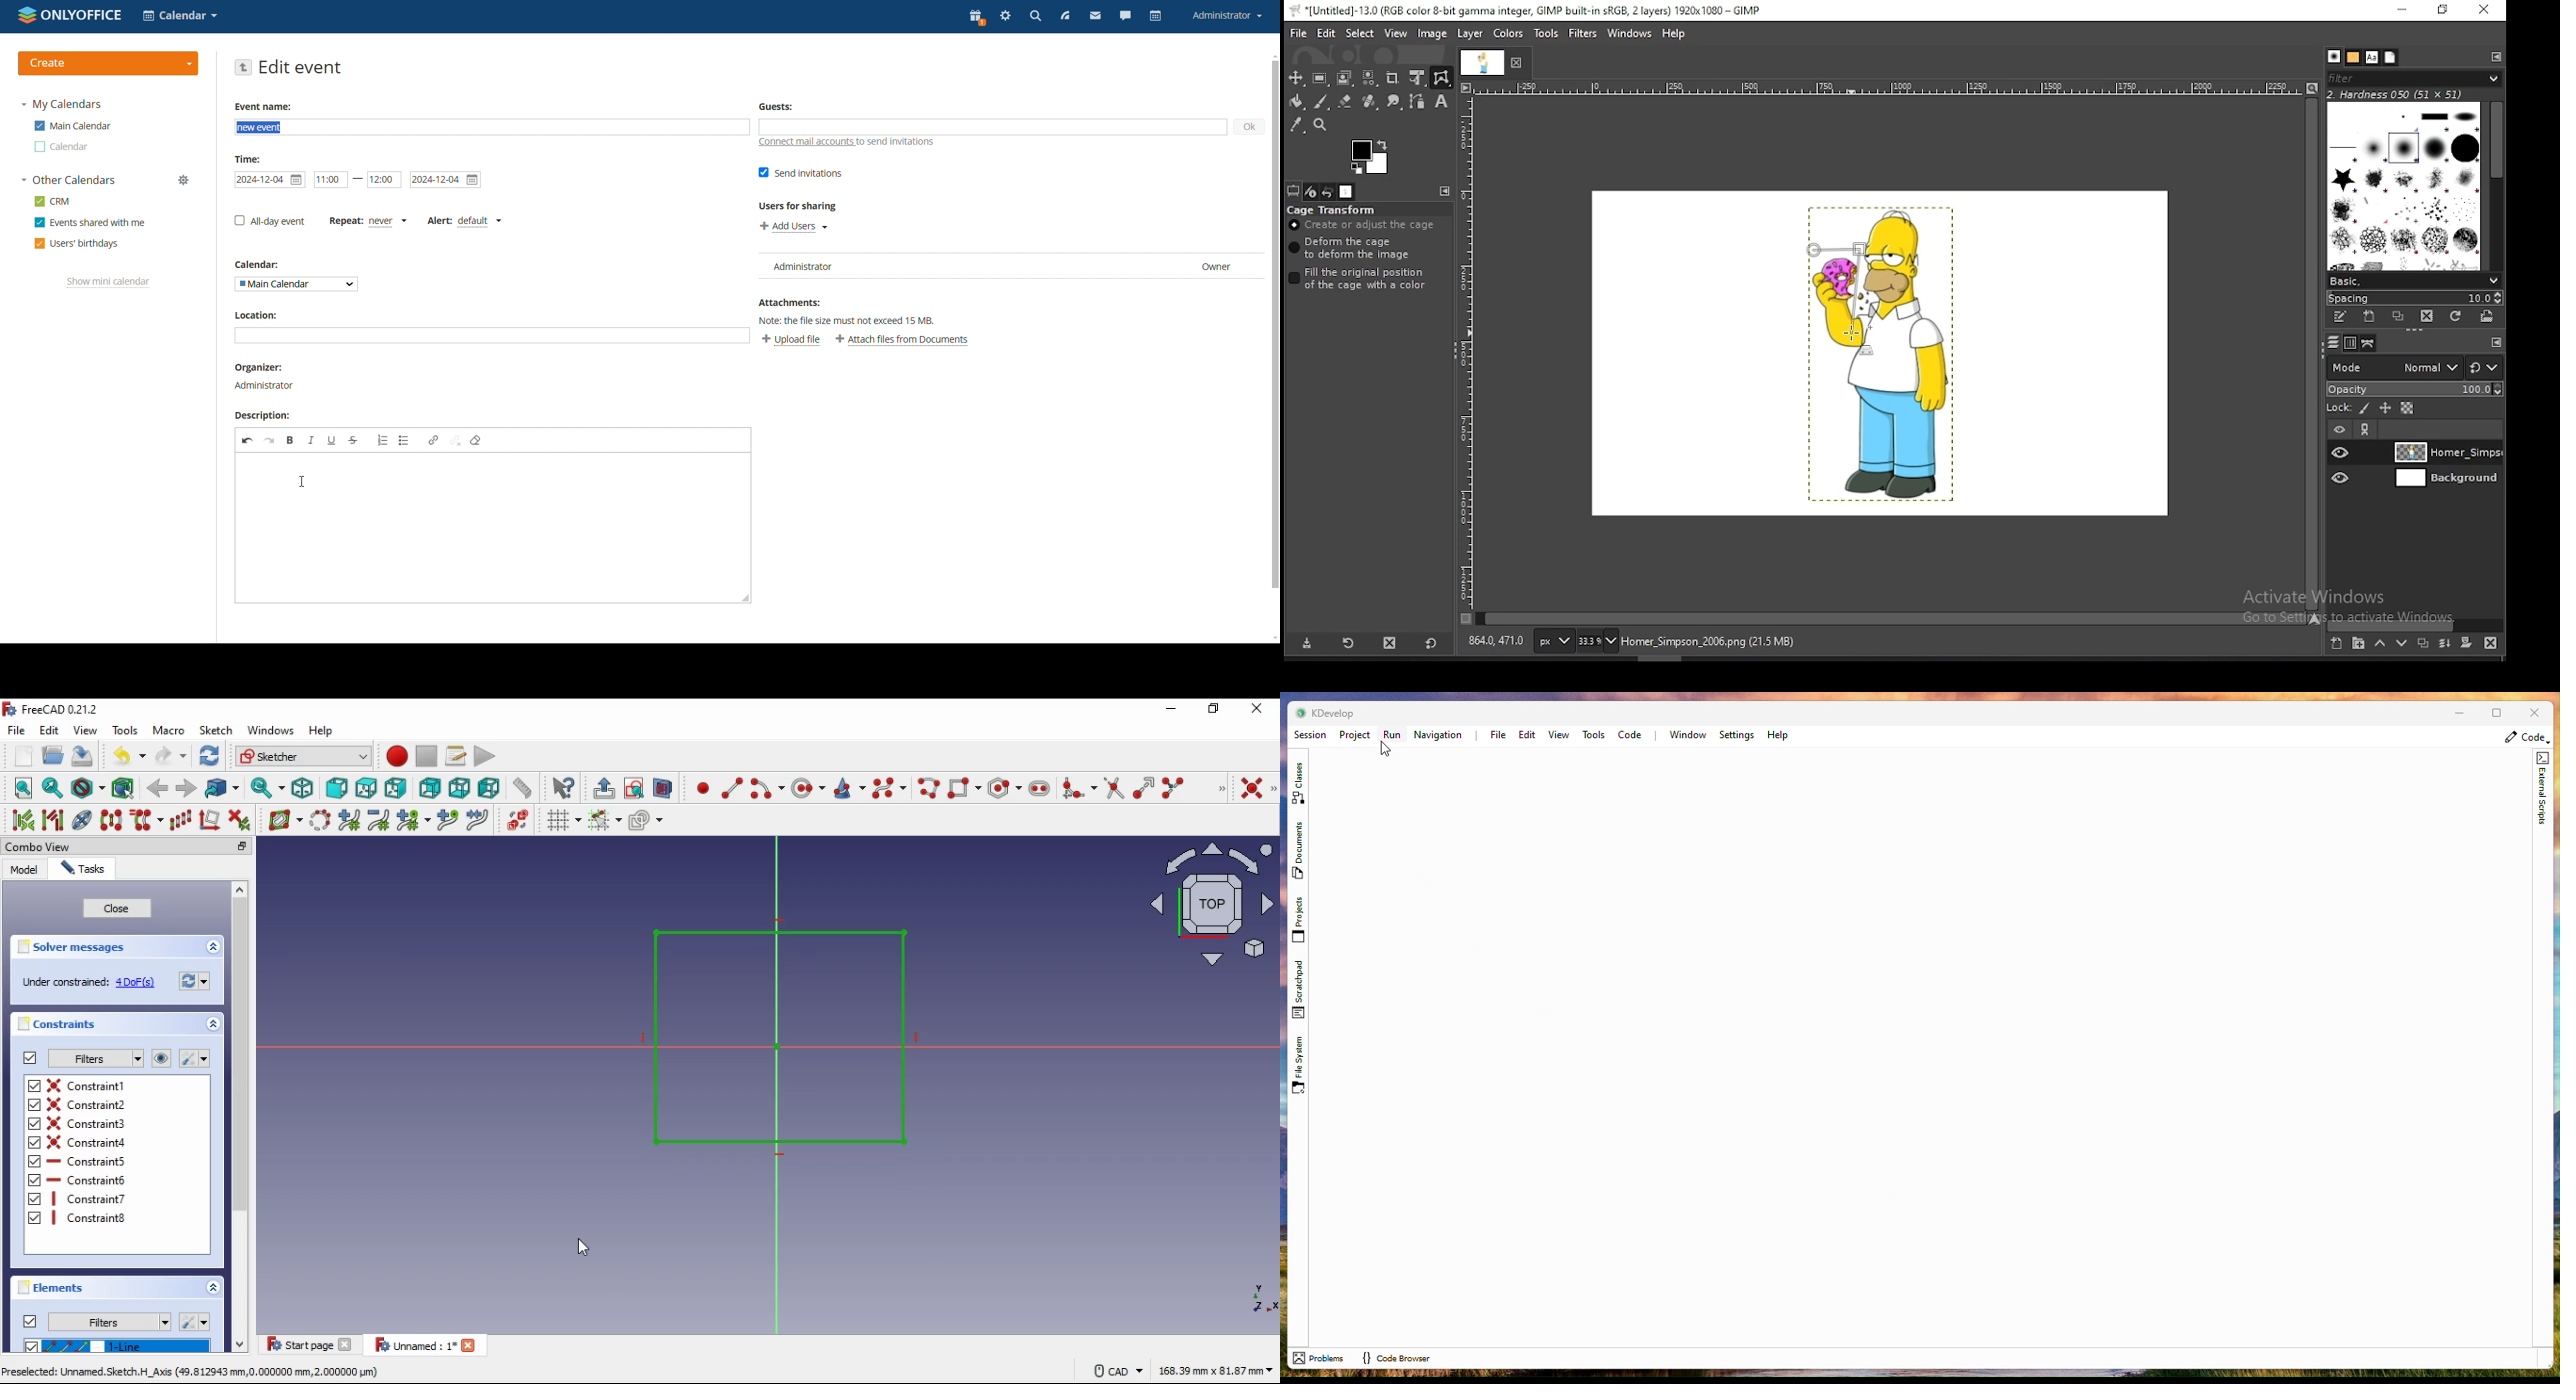 The height and width of the screenshot is (1400, 2576). I want to click on connect mail accounts, so click(803, 142).